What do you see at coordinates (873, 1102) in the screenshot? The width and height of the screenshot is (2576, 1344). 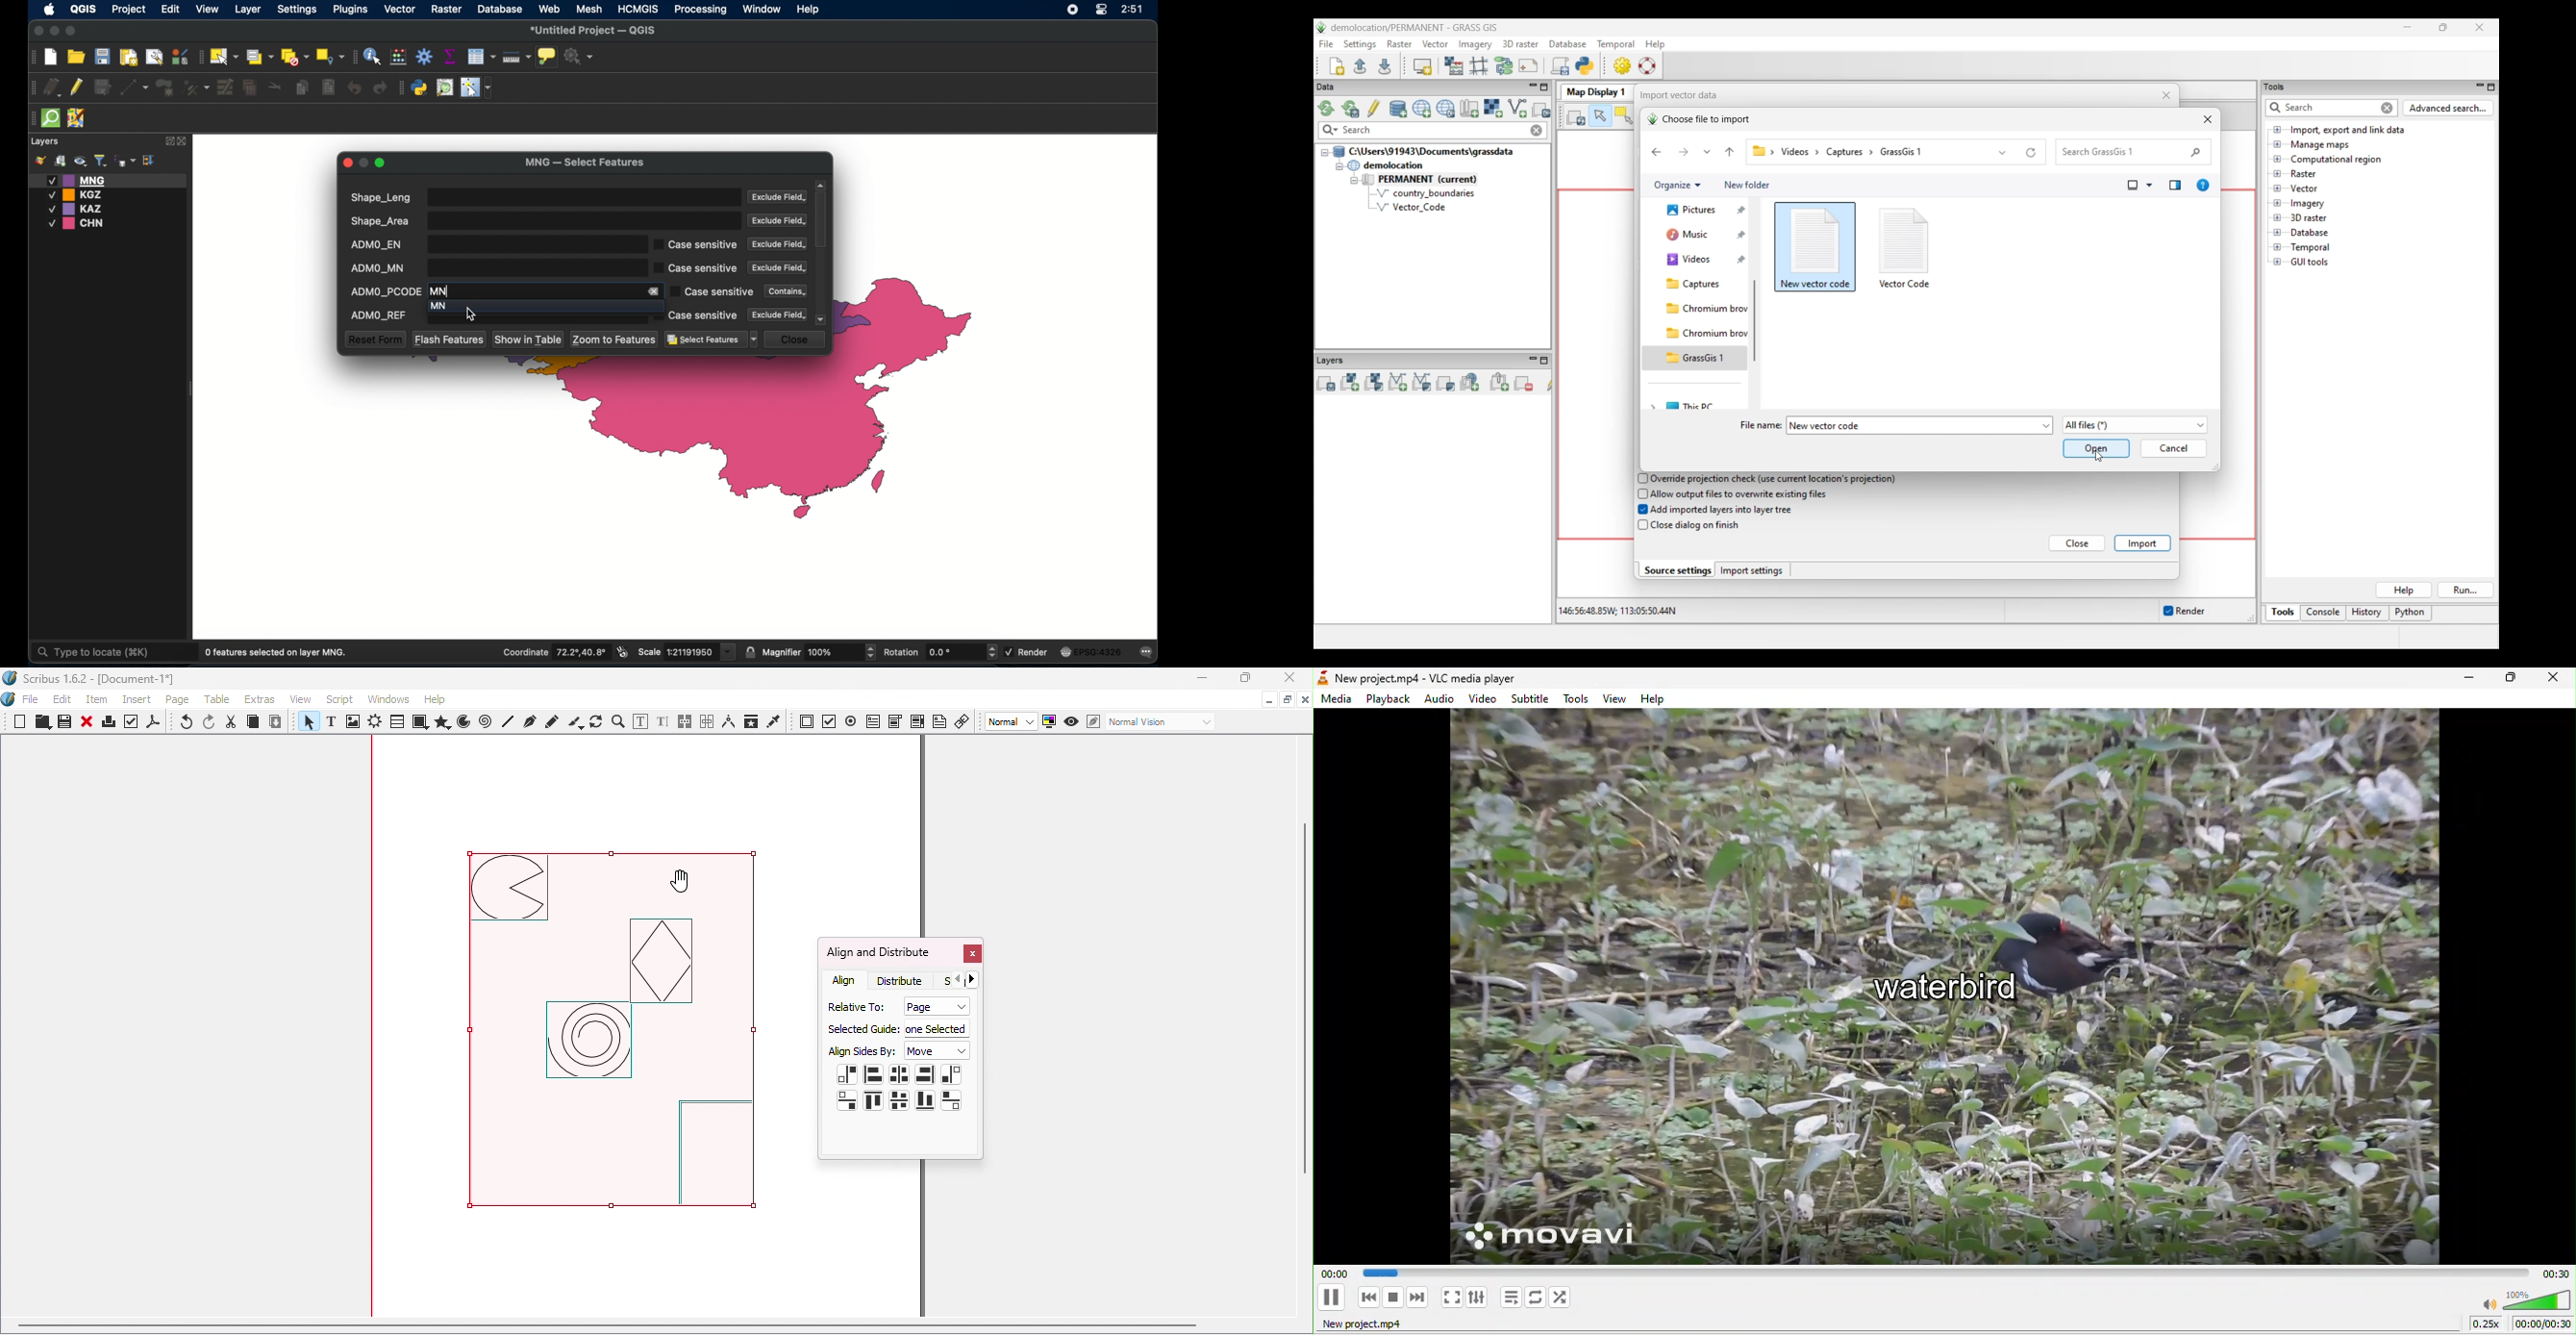 I see `Align tops` at bounding box center [873, 1102].